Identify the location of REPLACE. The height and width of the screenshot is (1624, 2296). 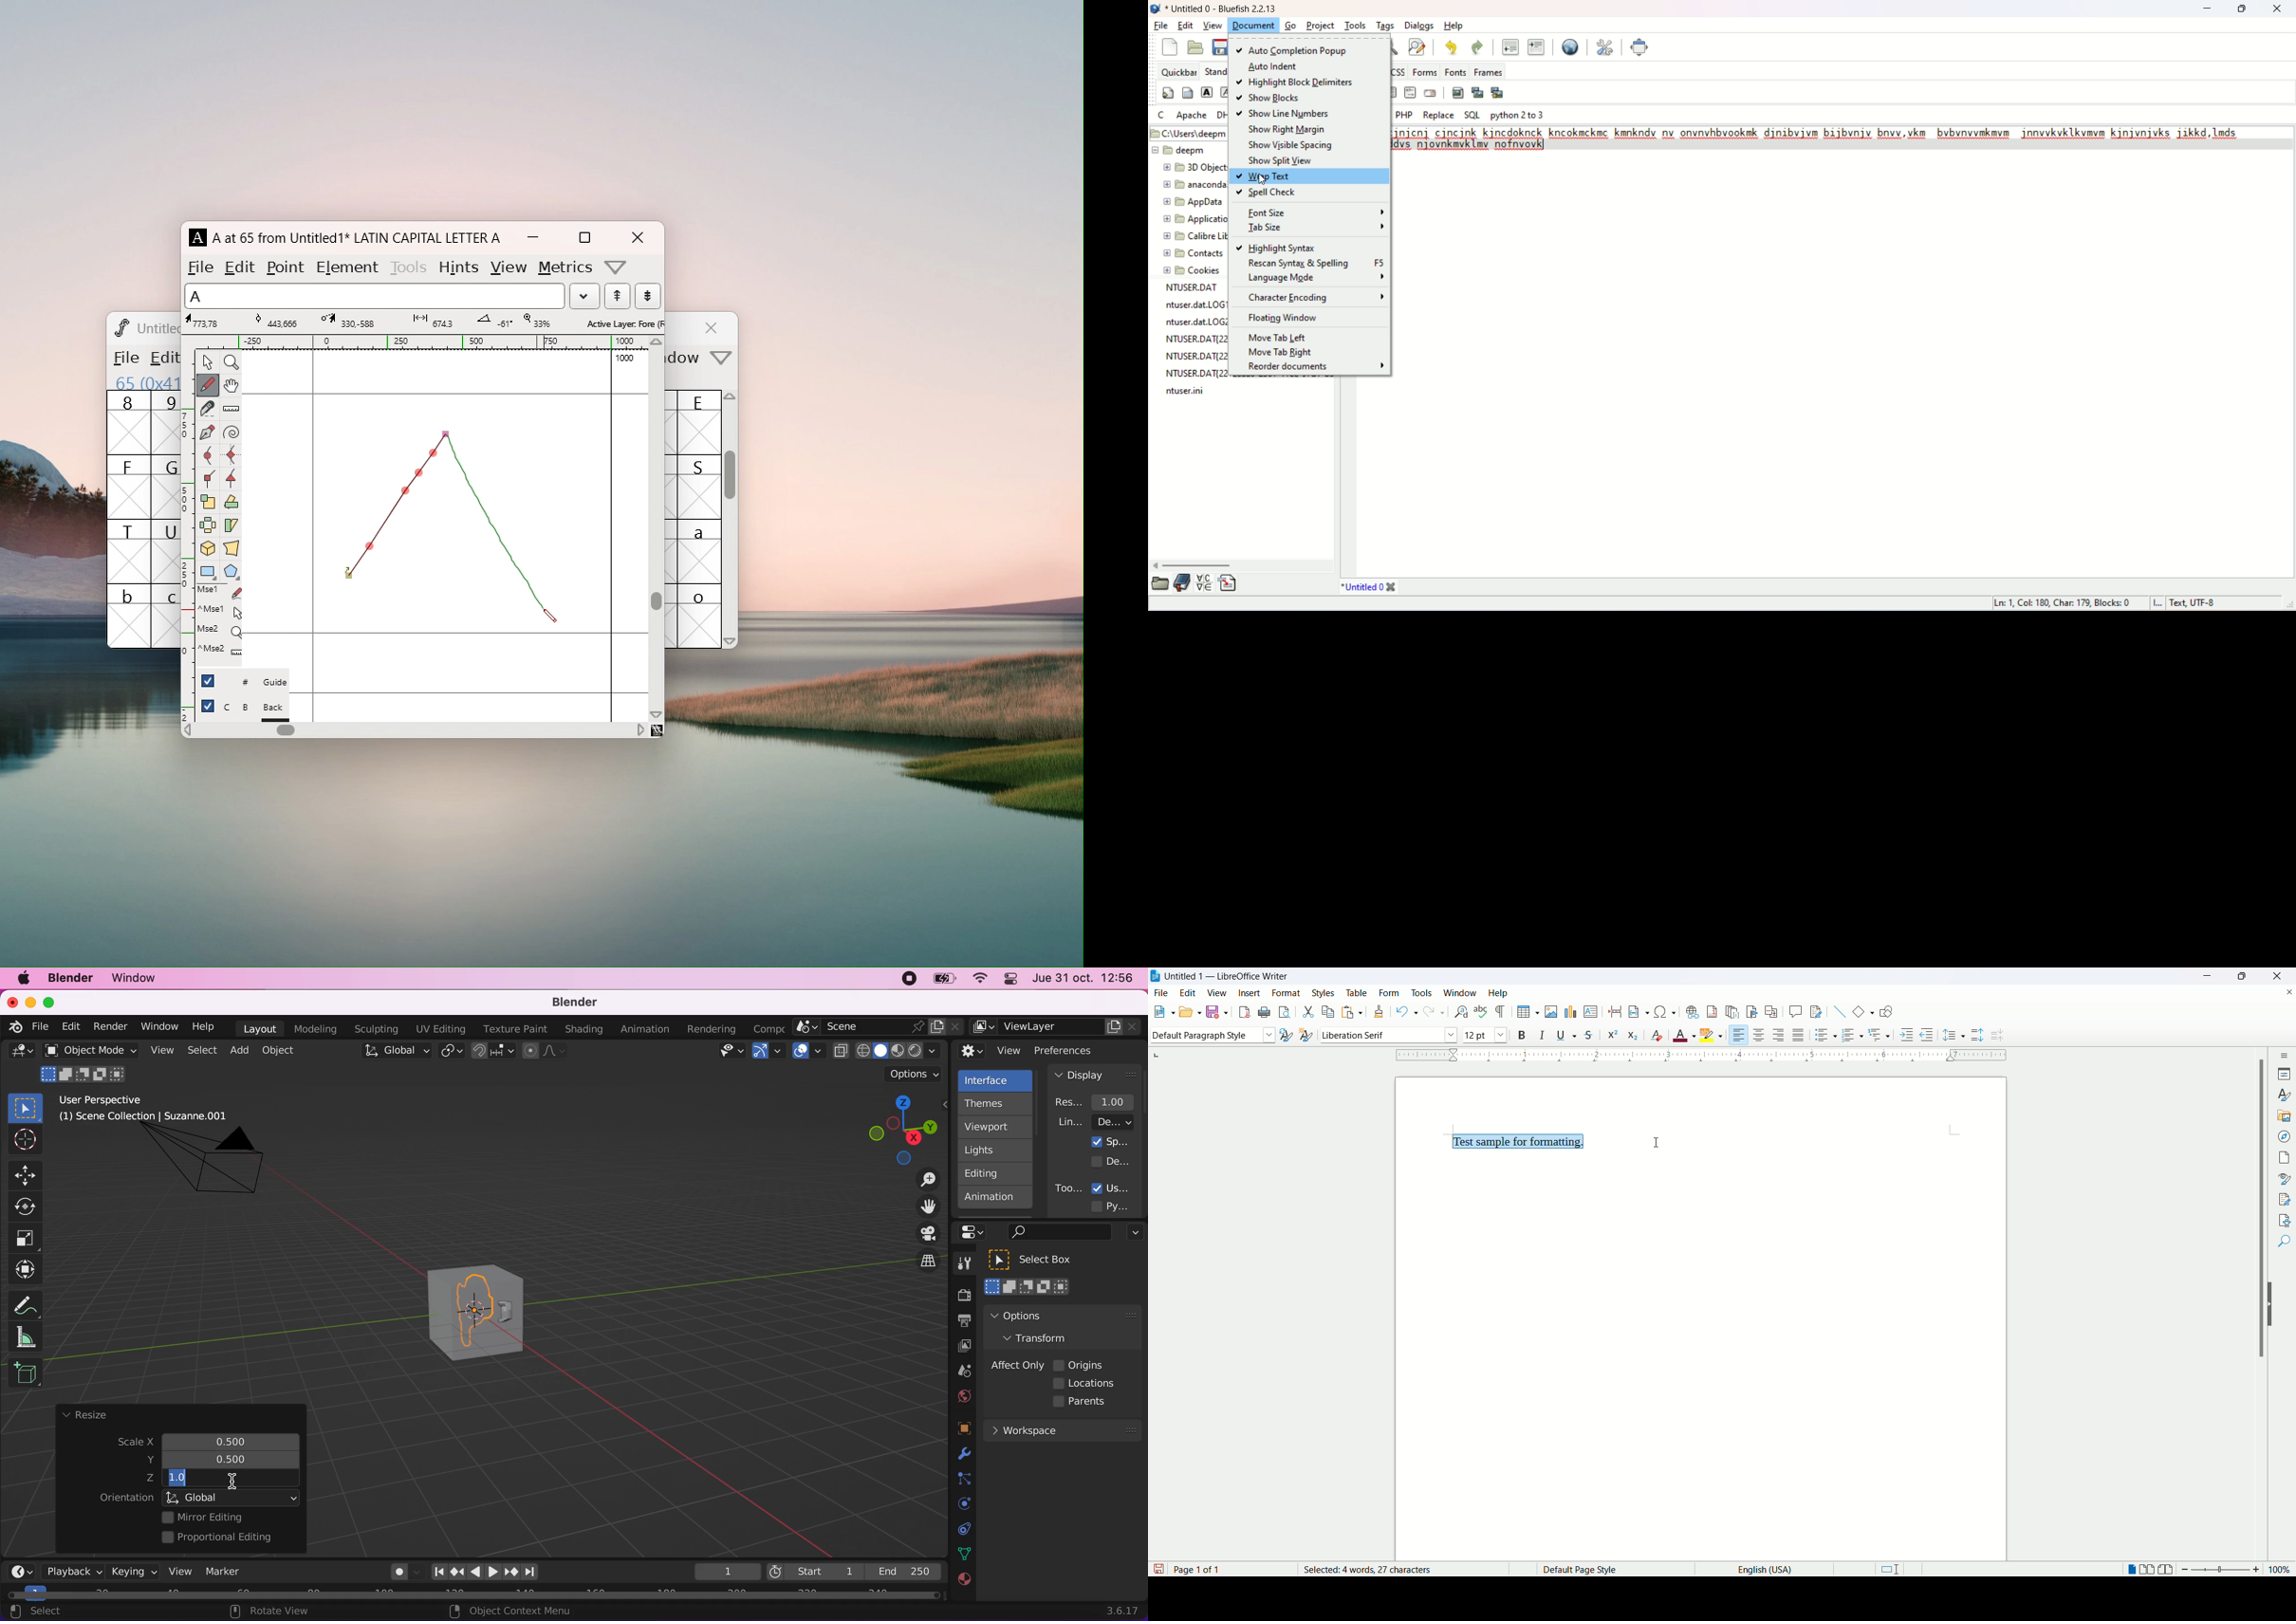
(1439, 115).